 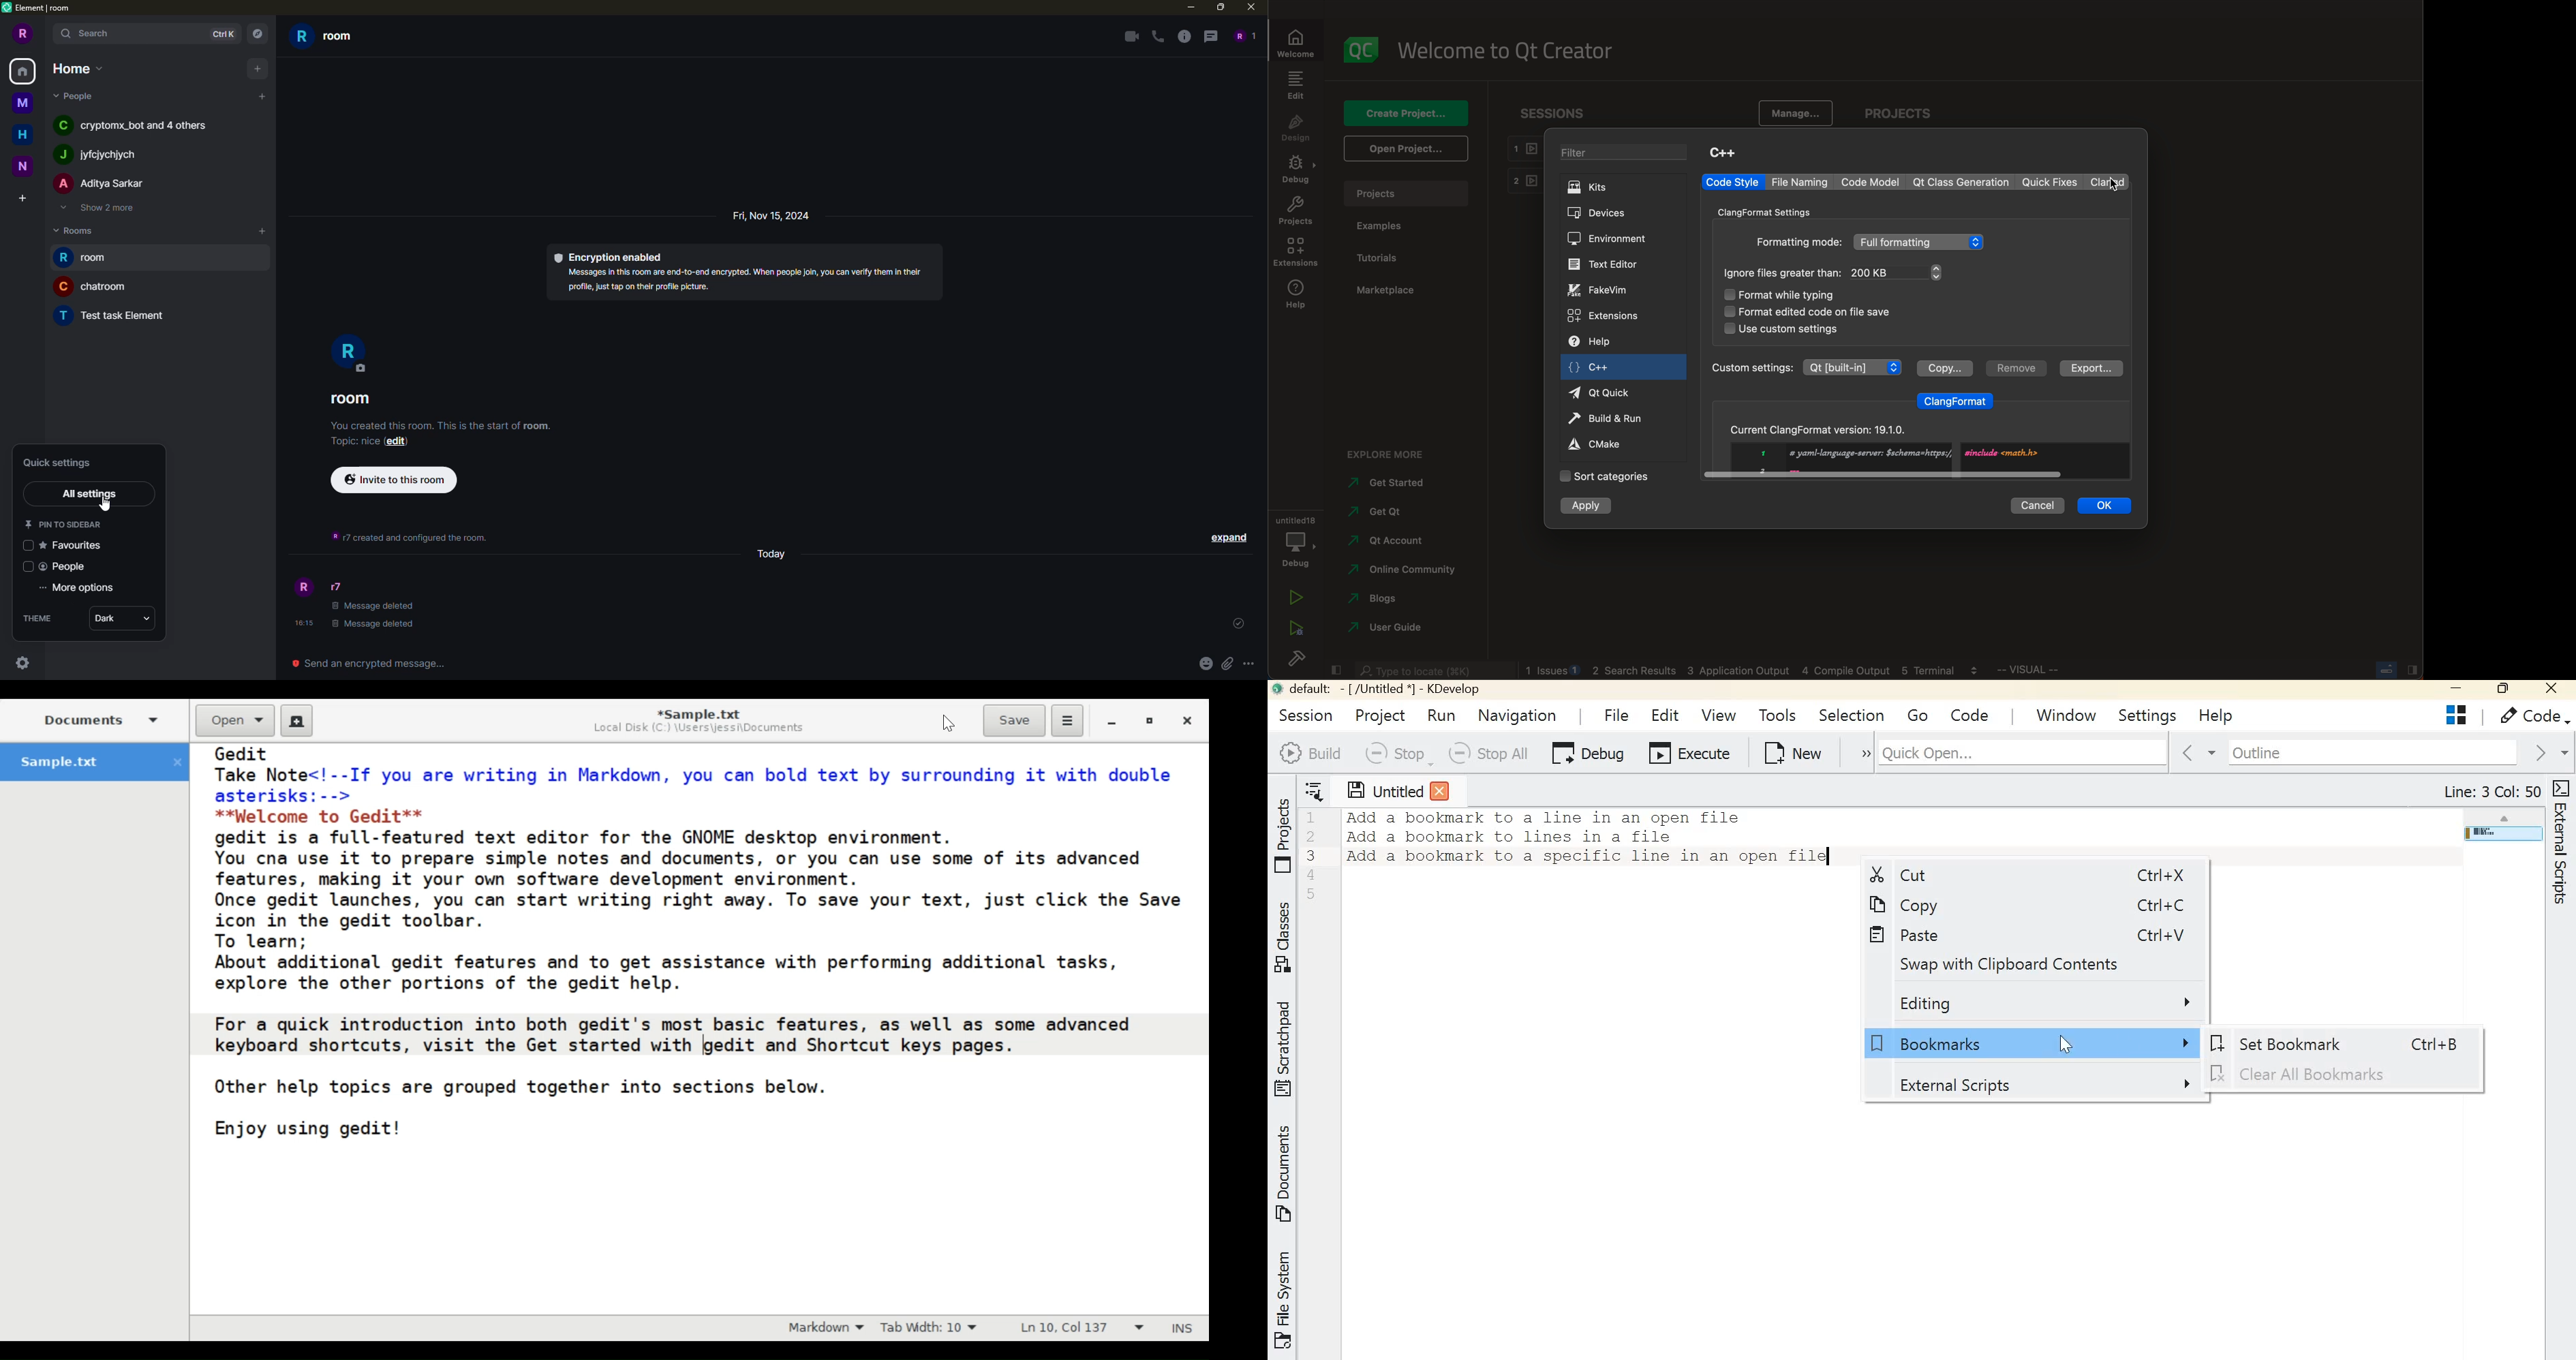 What do you see at coordinates (221, 32) in the screenshot?
I see `ctrlK` at bounding box center [221, 32].